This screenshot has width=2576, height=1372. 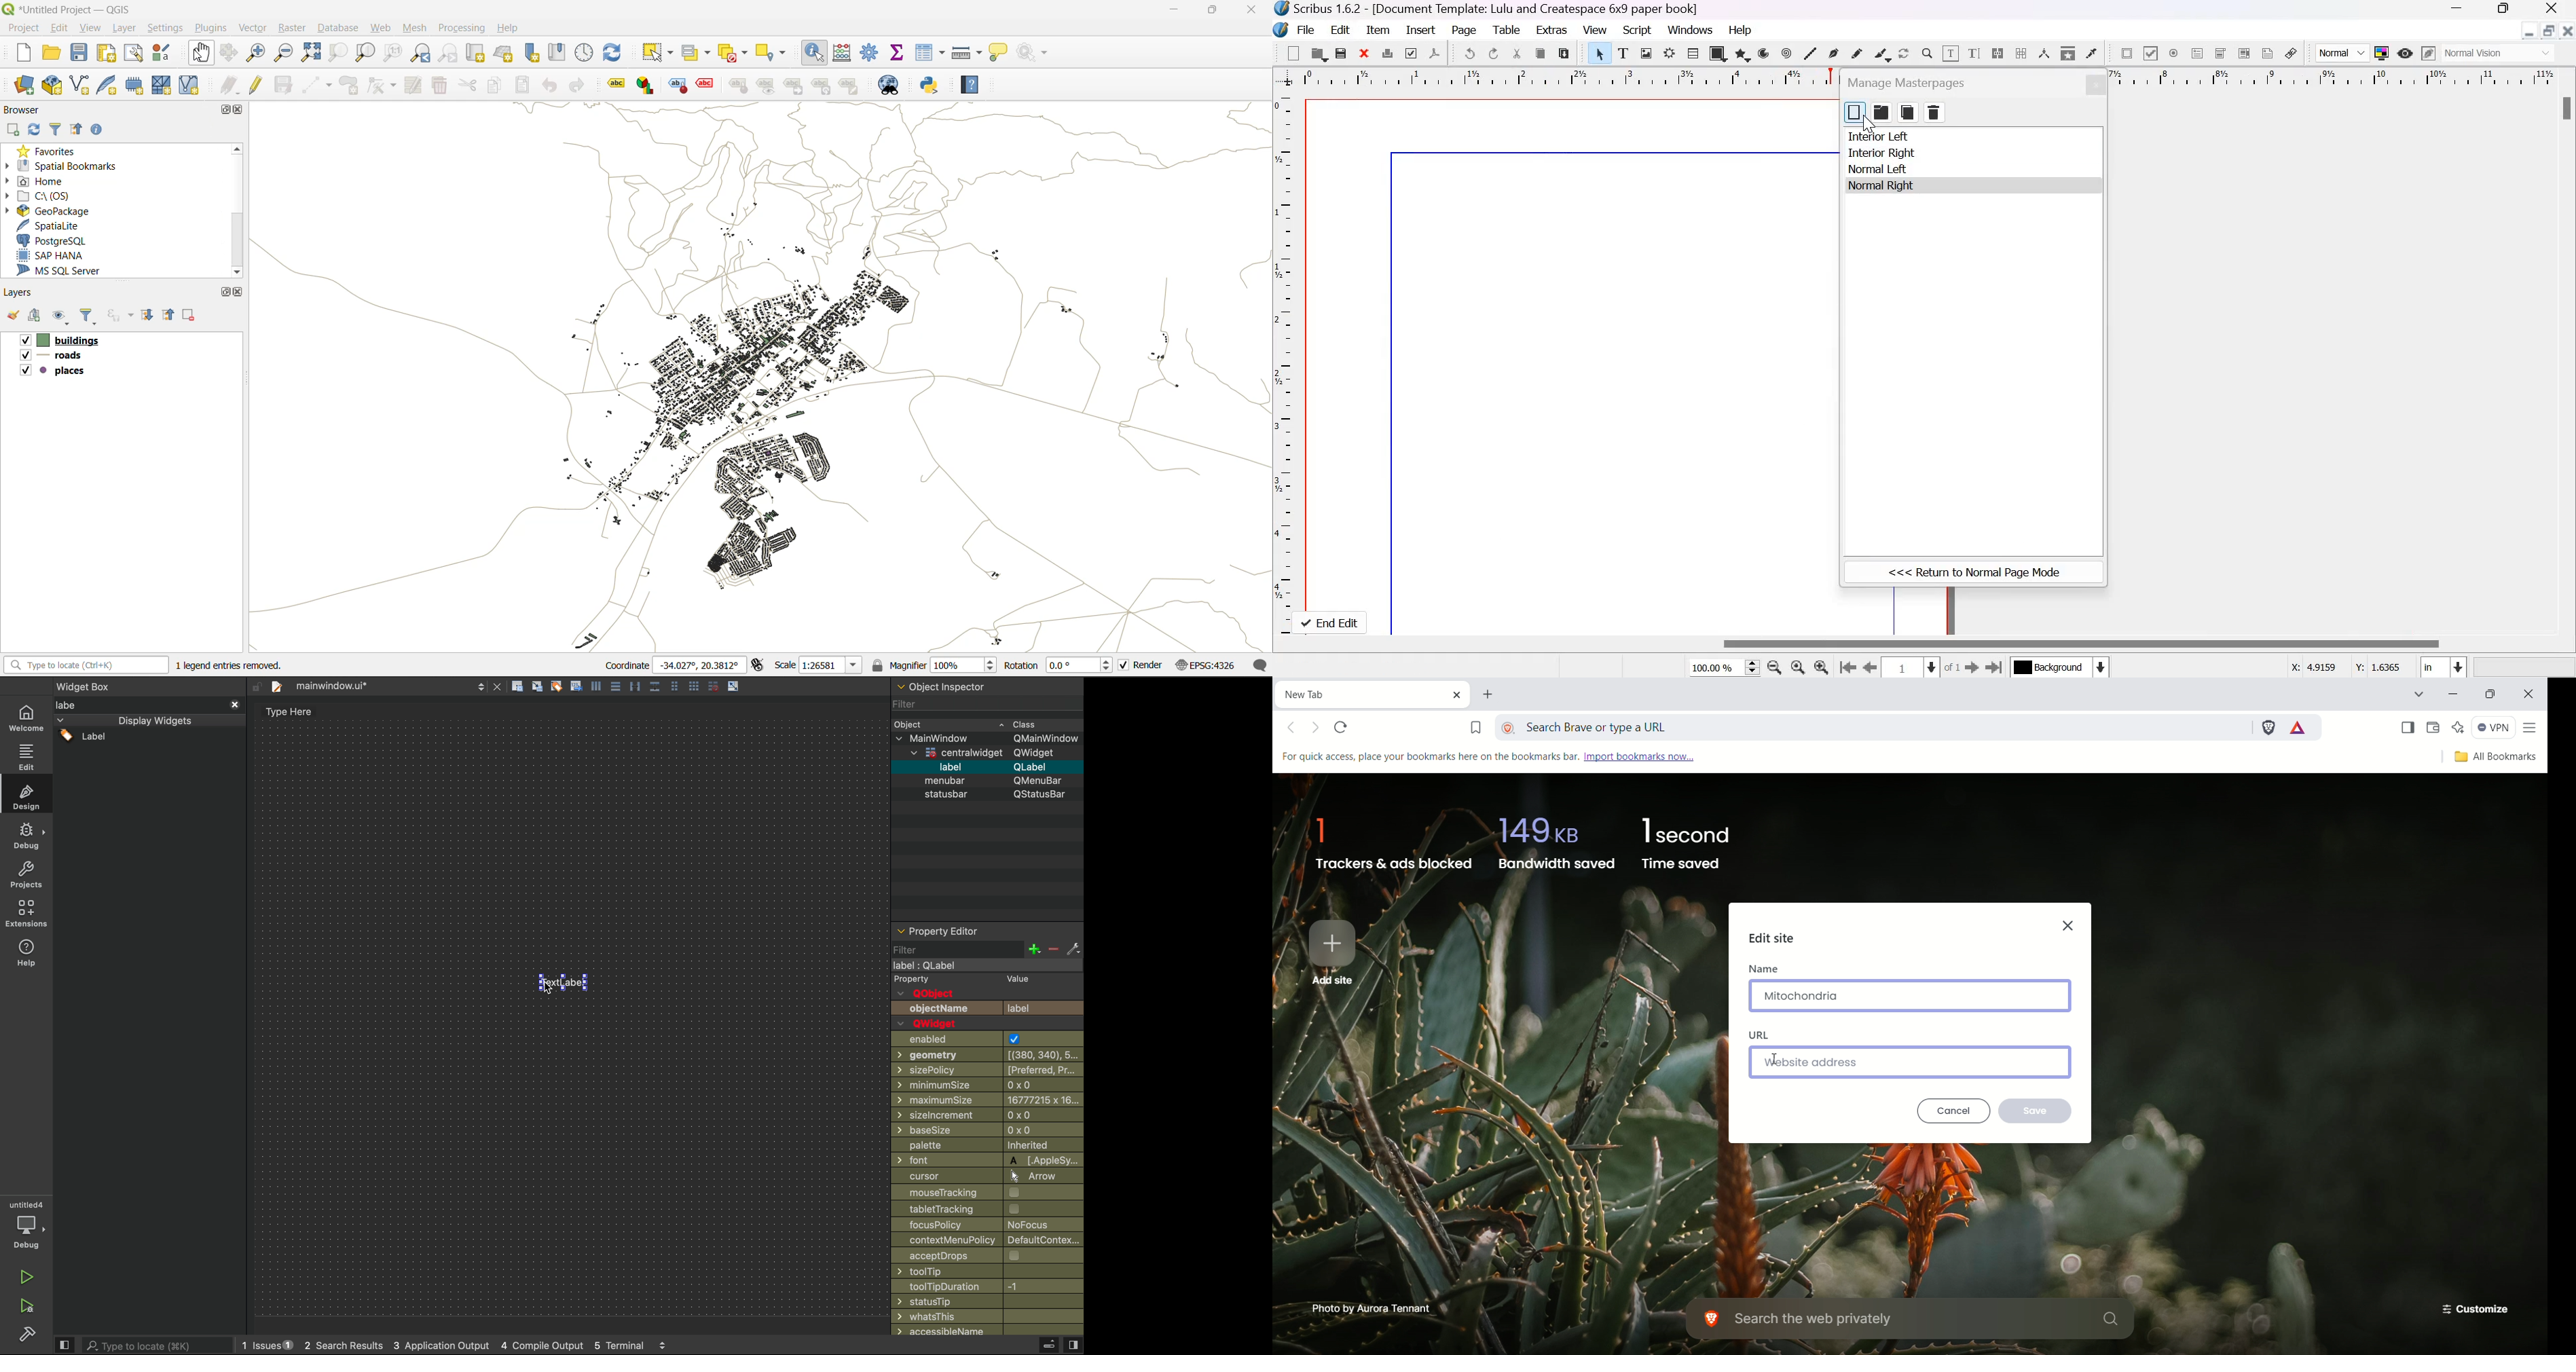 I want to click on Scribus 1.6.2 - [Document Template: Lulu and Createspace 6*9 paper book], so click(x=1488, y=9).